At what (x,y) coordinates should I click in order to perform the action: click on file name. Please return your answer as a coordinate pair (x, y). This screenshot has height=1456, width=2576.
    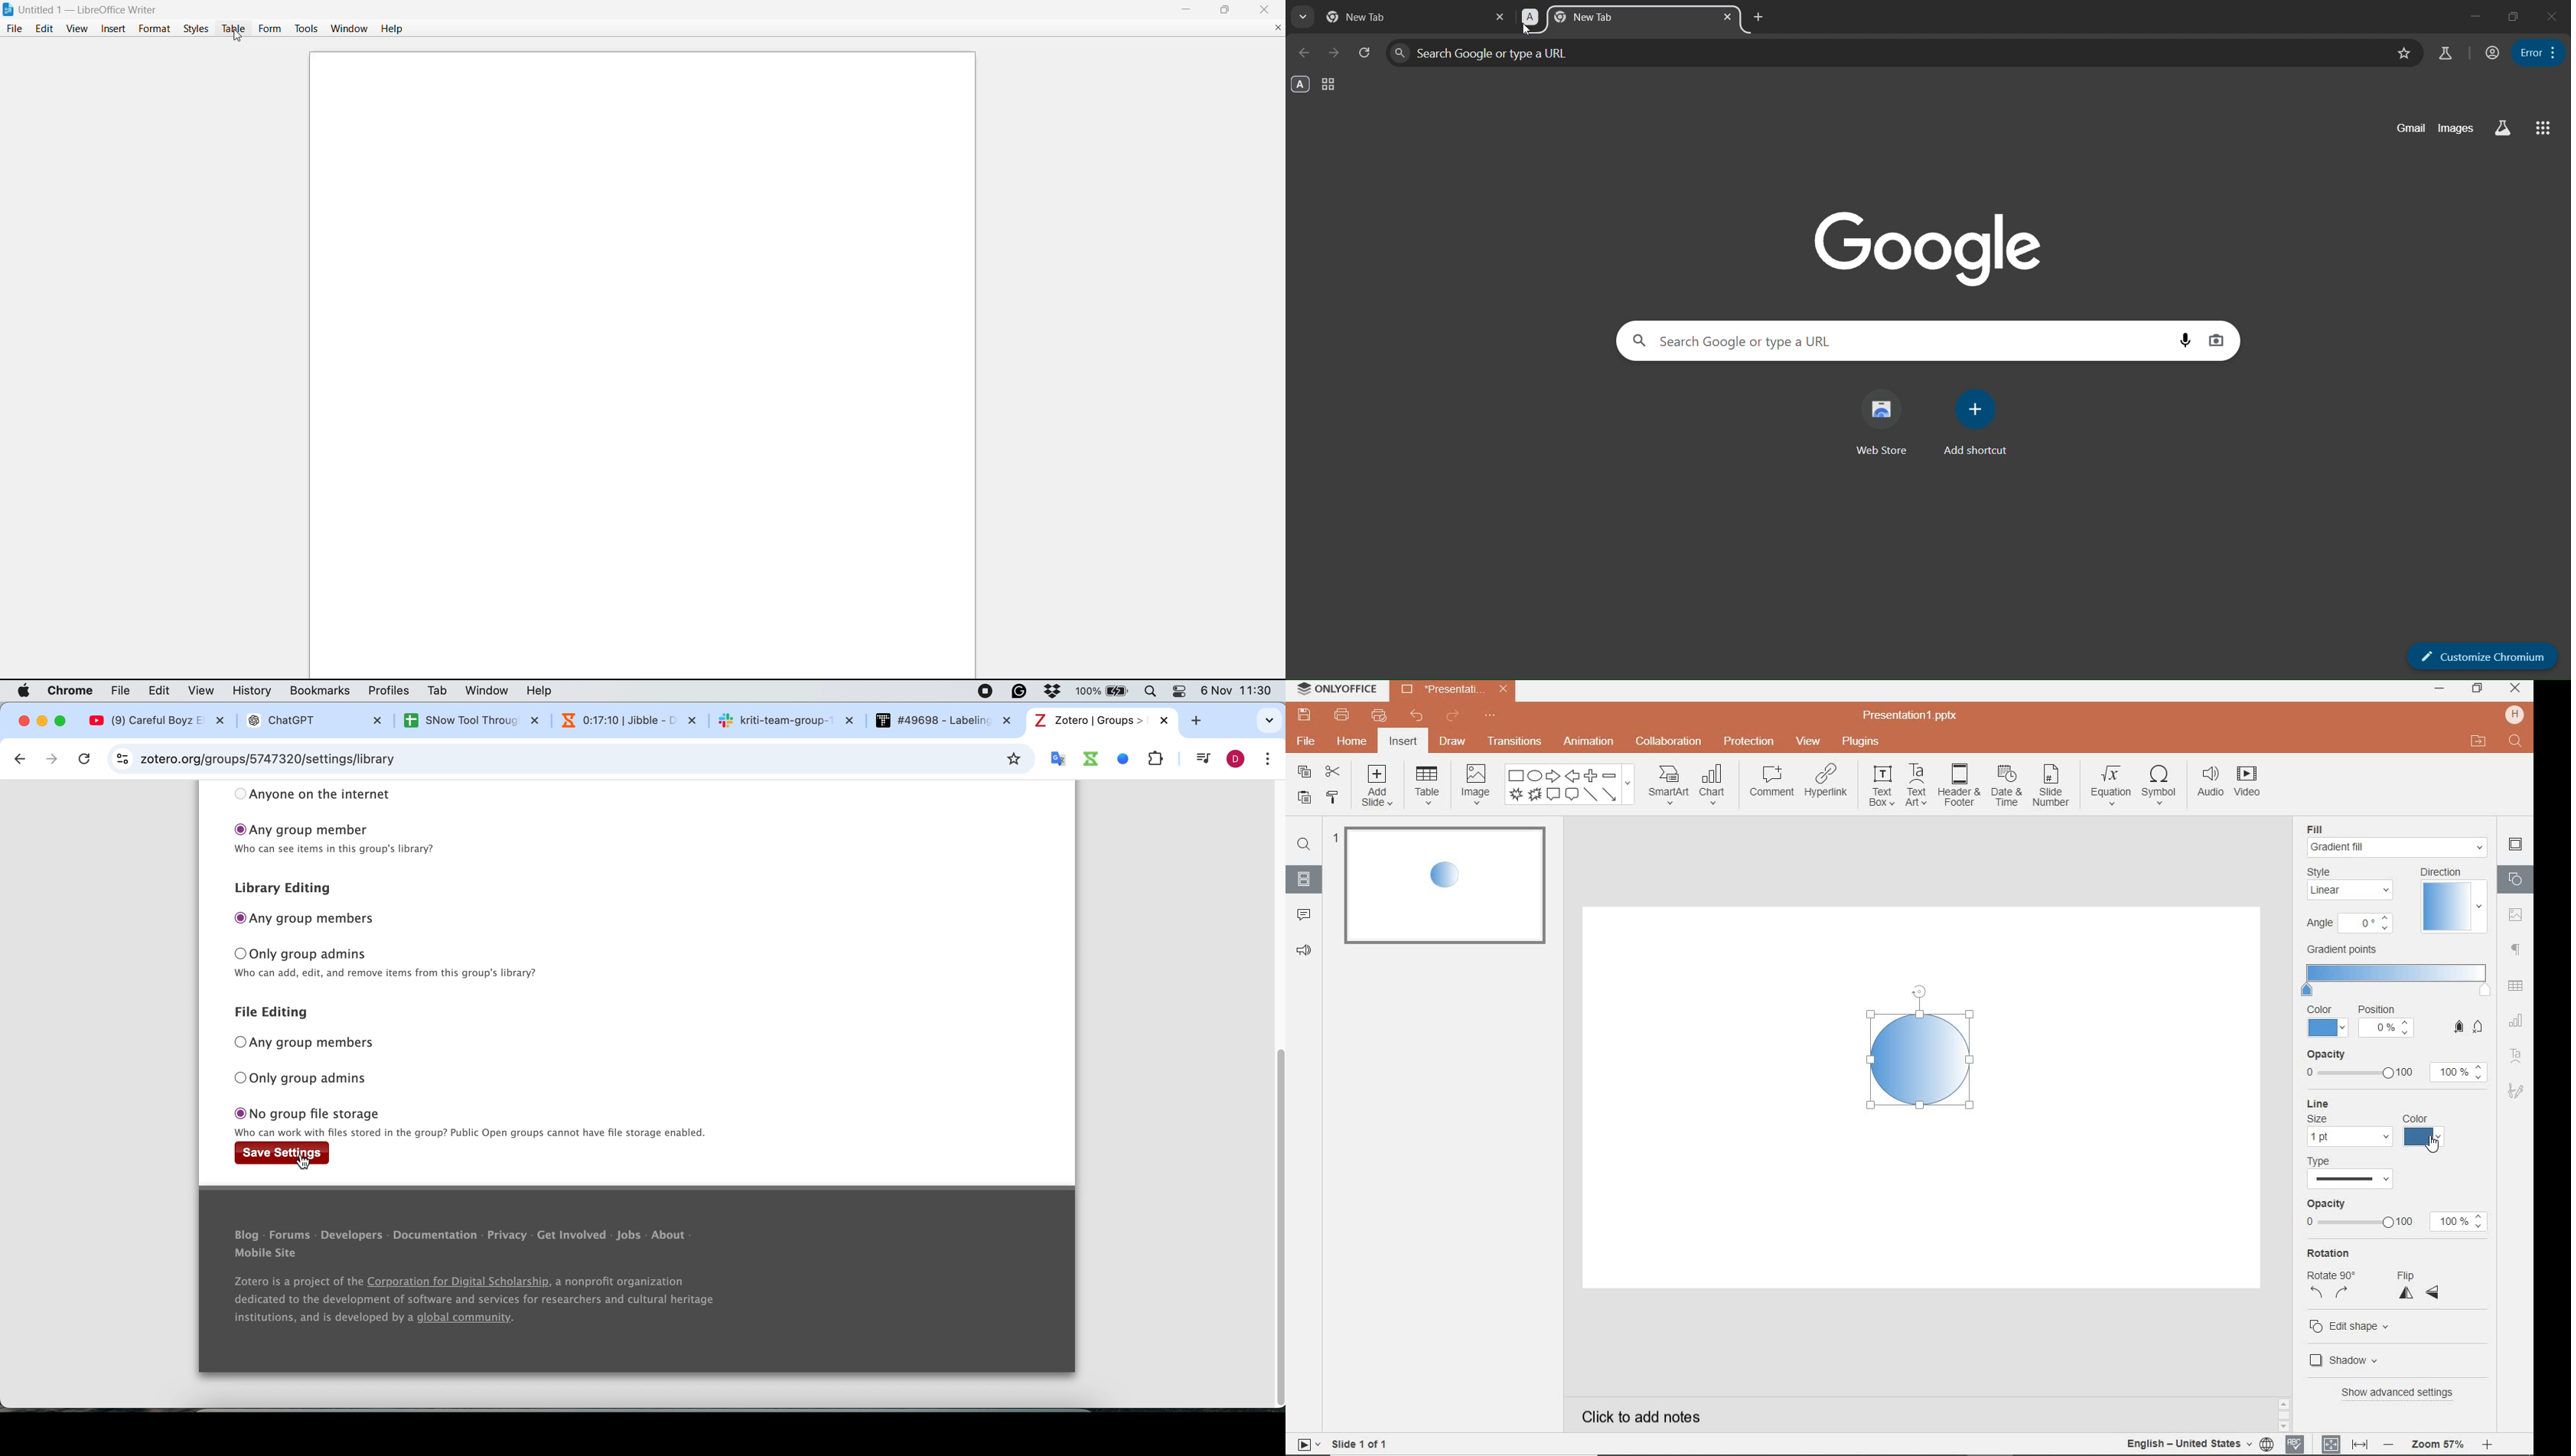
    Looking at the image, I should click on (1453, 690).